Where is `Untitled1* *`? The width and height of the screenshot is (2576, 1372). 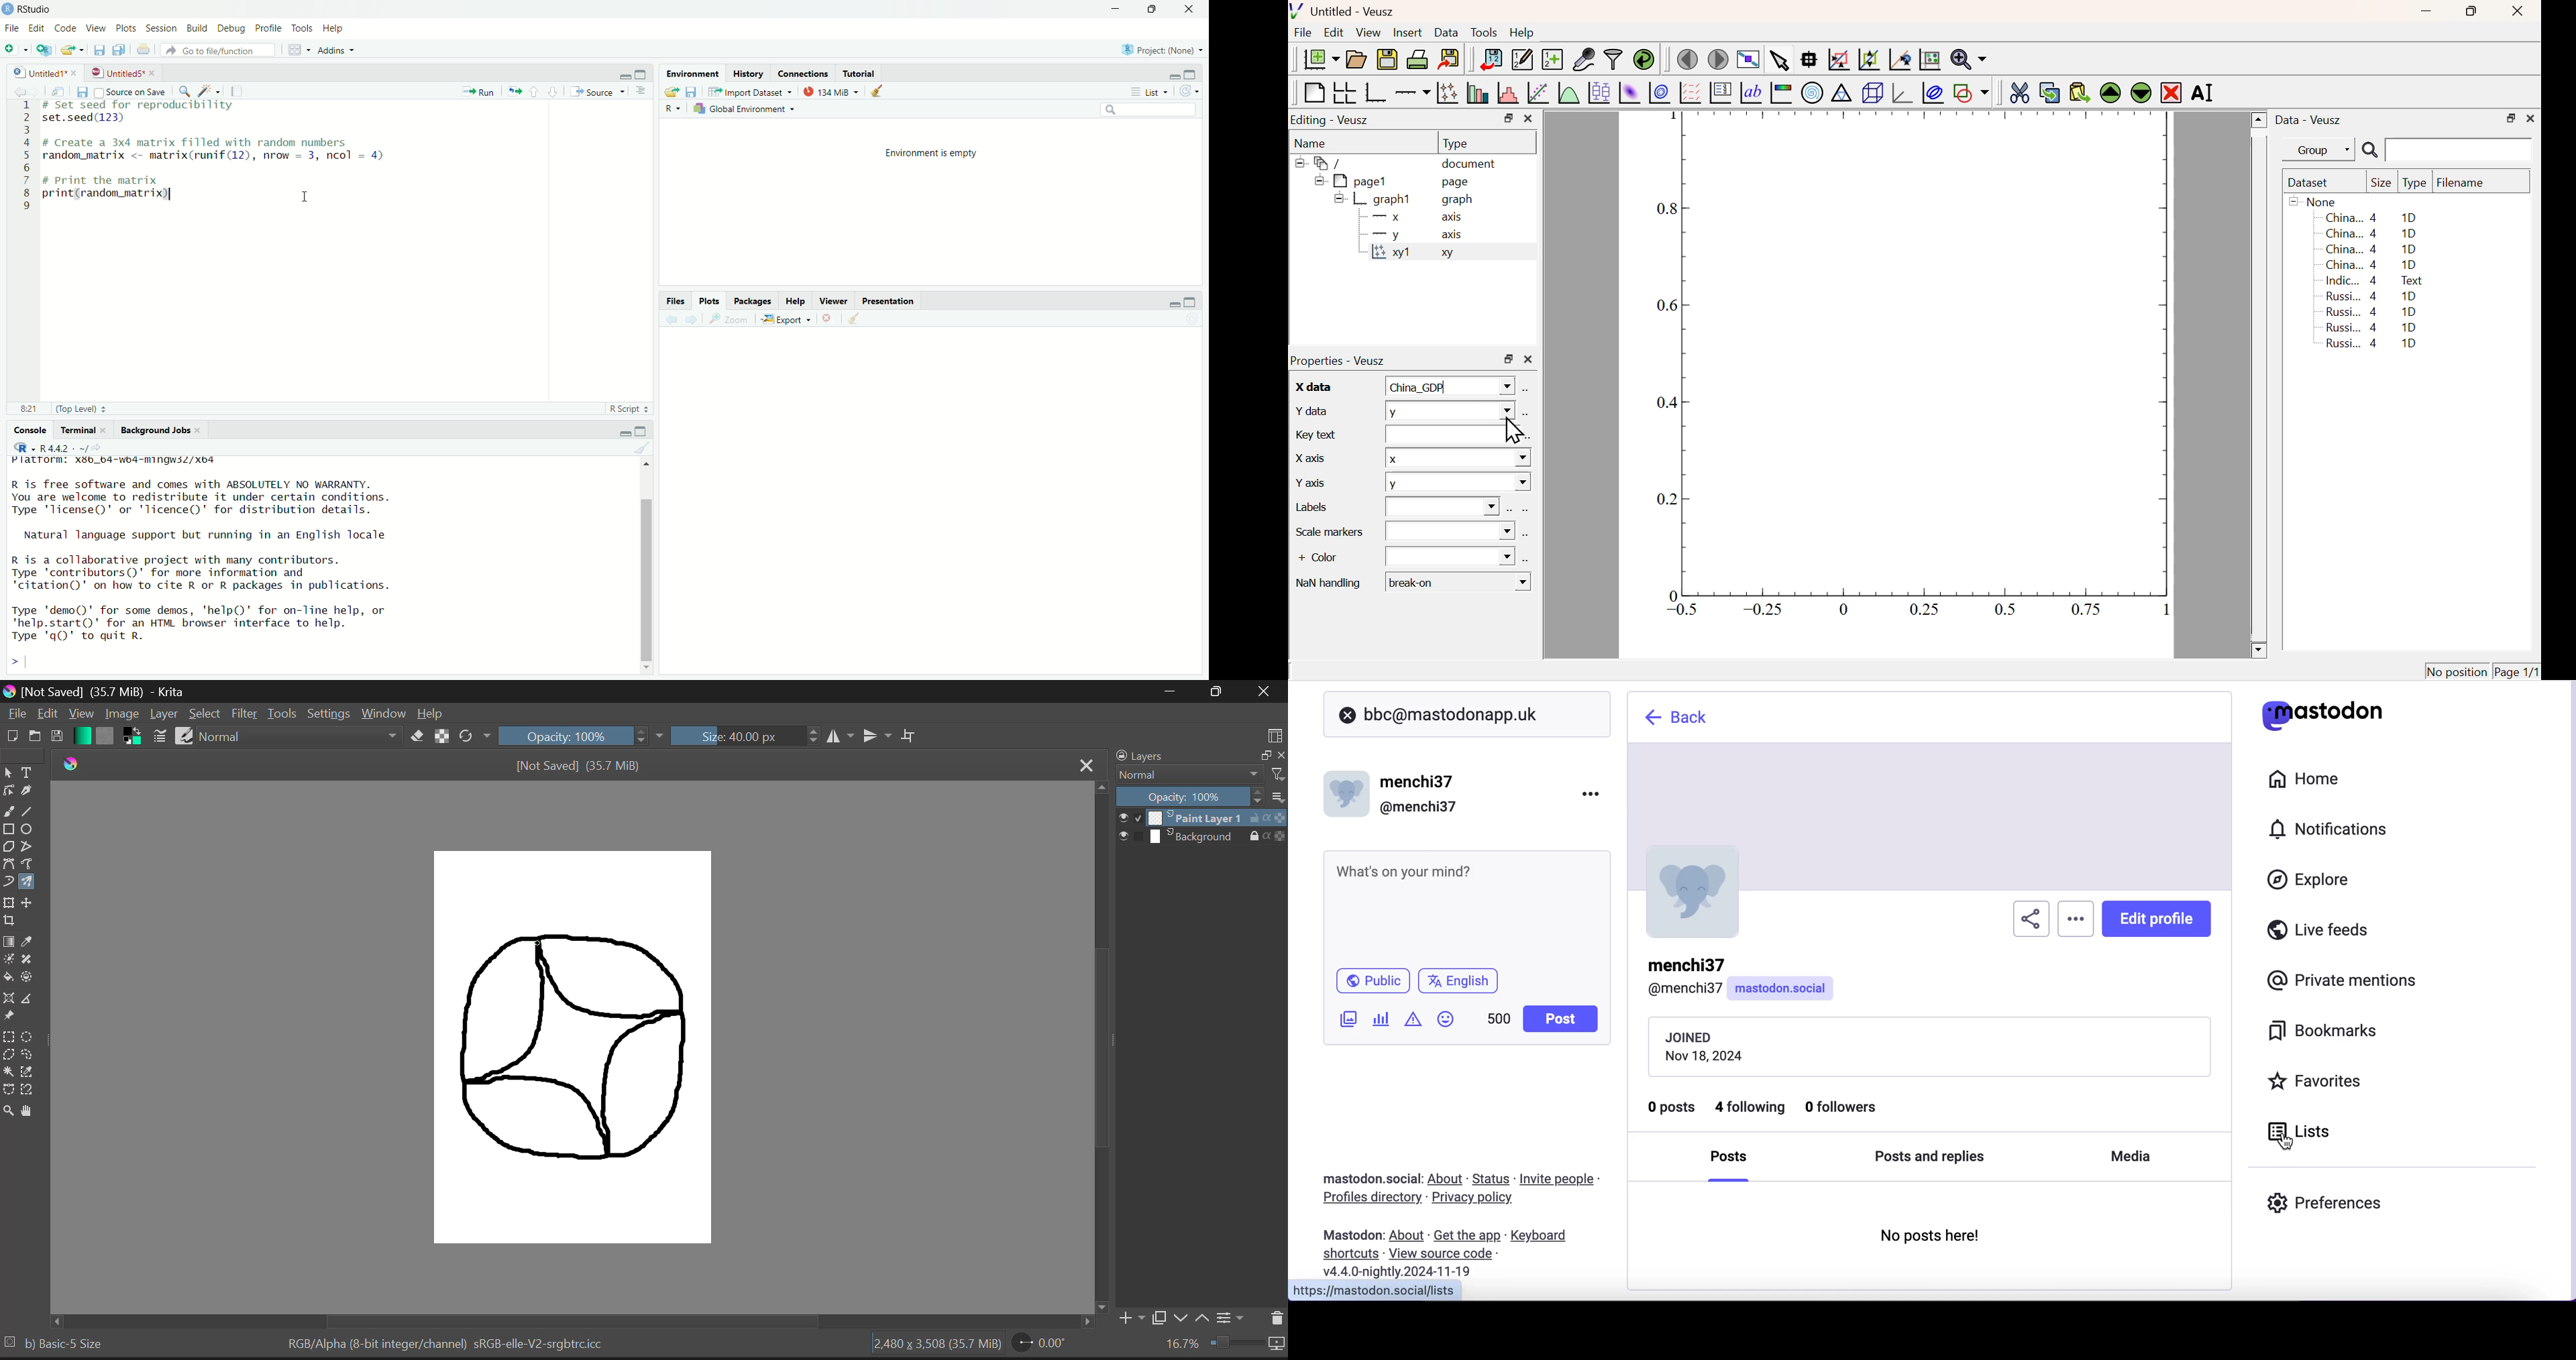 Untitled1* * is located at coordinates (43, 71).